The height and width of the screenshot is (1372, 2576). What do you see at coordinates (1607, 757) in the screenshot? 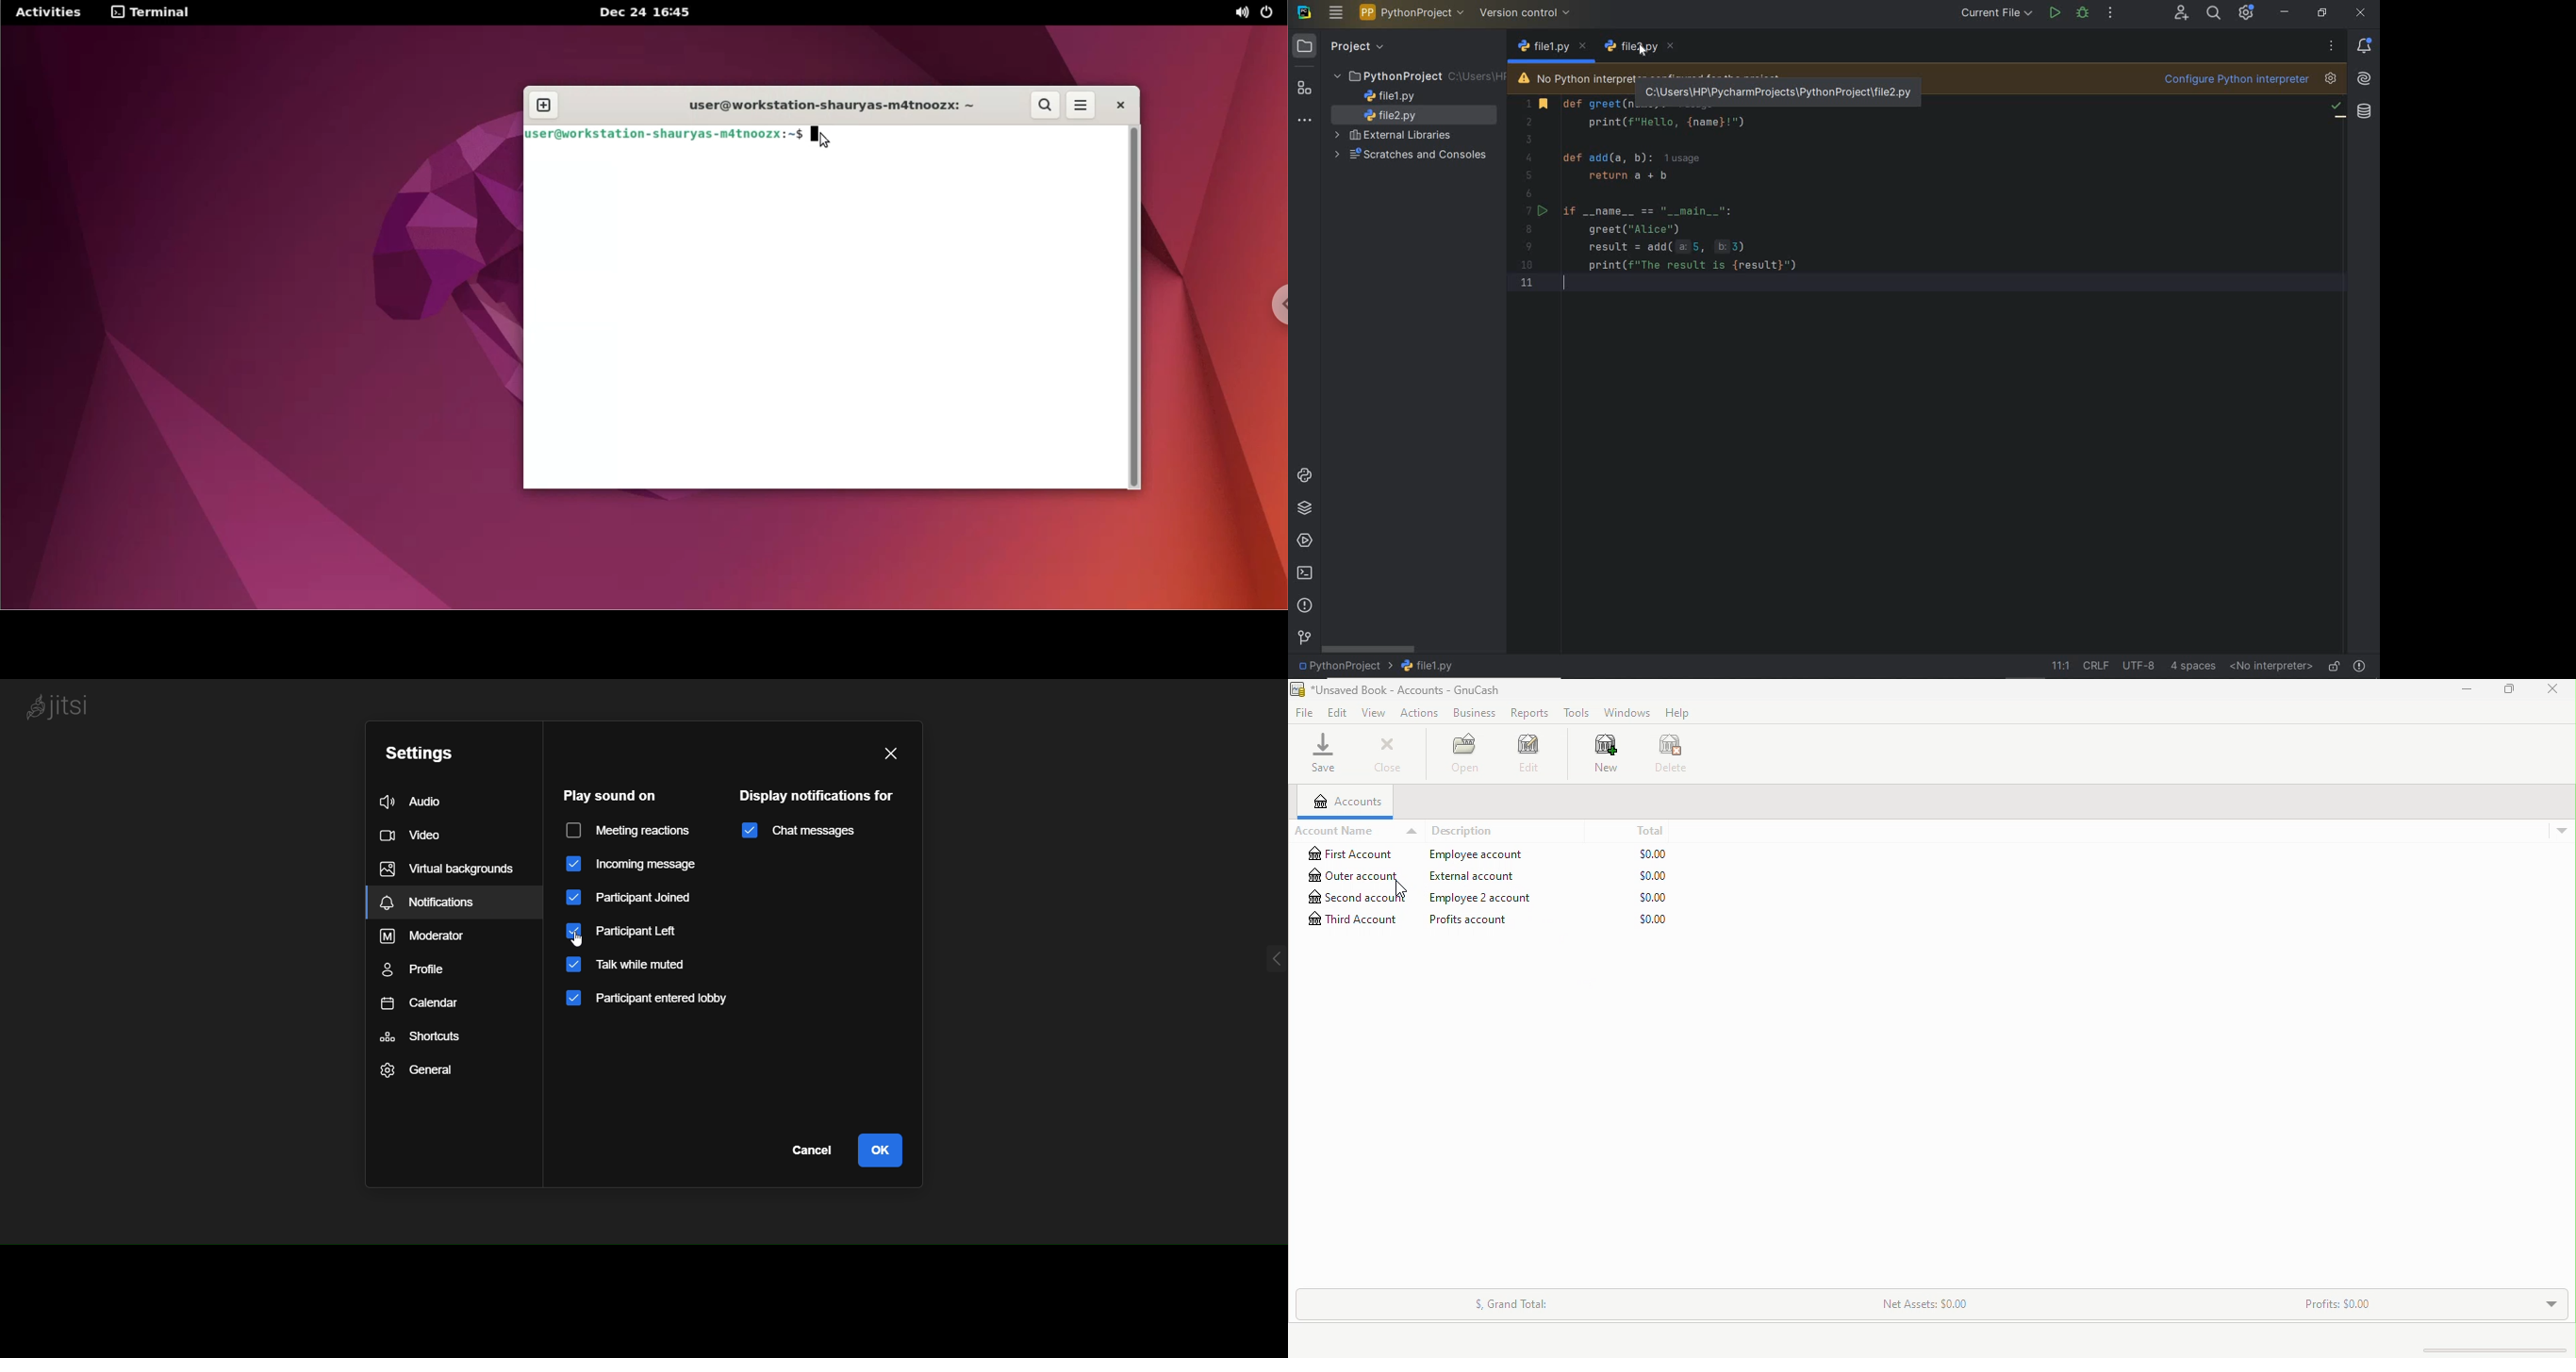
I see `New` at bounding box center [1607, 757].